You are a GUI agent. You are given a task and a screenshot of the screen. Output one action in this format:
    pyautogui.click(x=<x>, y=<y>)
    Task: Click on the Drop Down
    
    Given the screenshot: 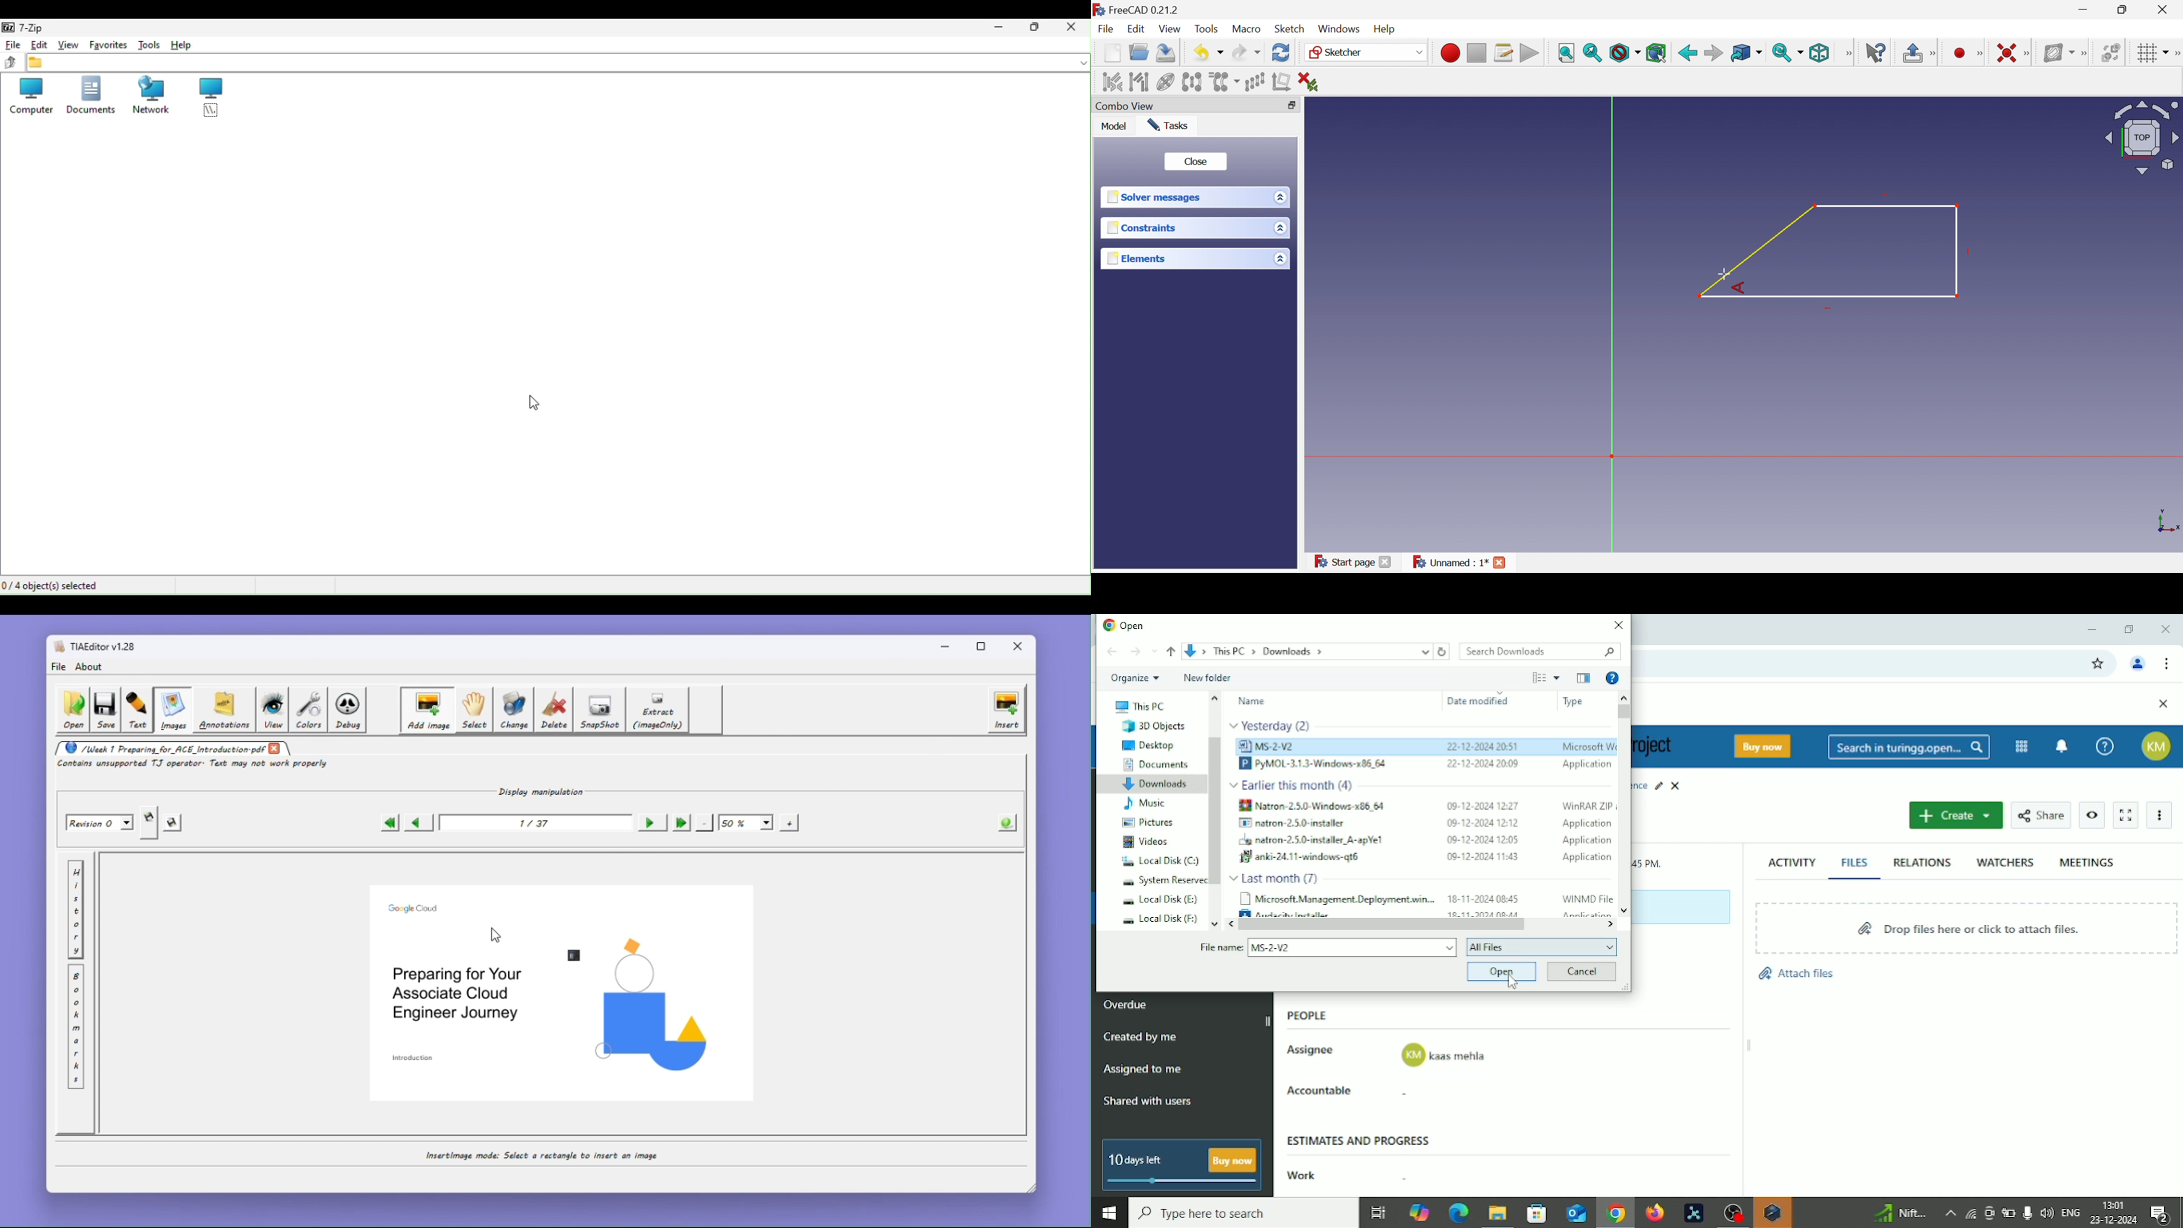 What is the action you would take?
    pyautogui.click(x=1803, y=52)
    